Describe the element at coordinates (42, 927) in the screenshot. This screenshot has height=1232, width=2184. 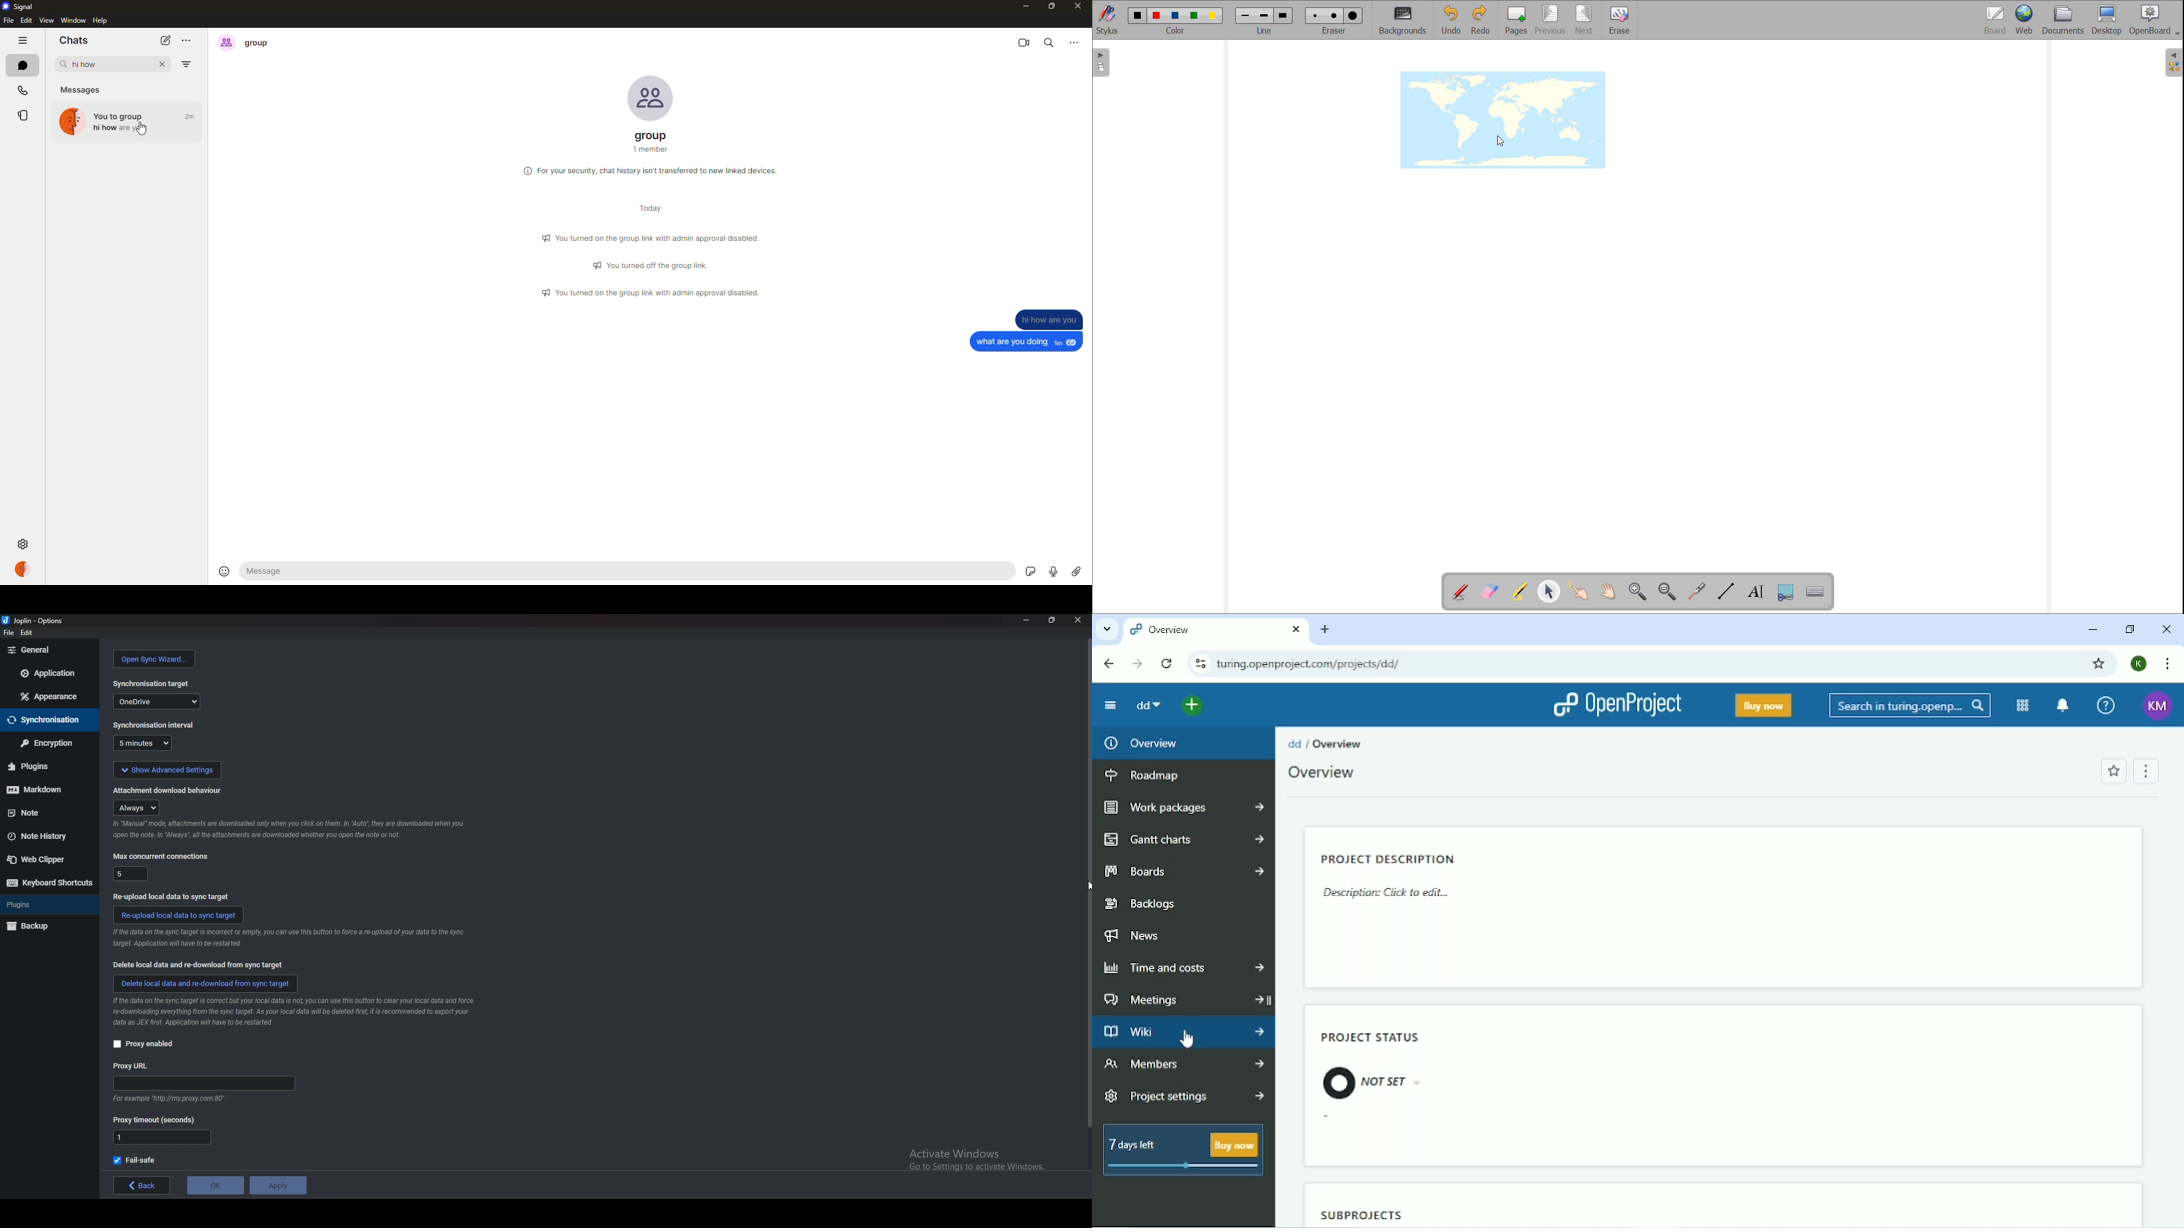
I see `backup` at that location.